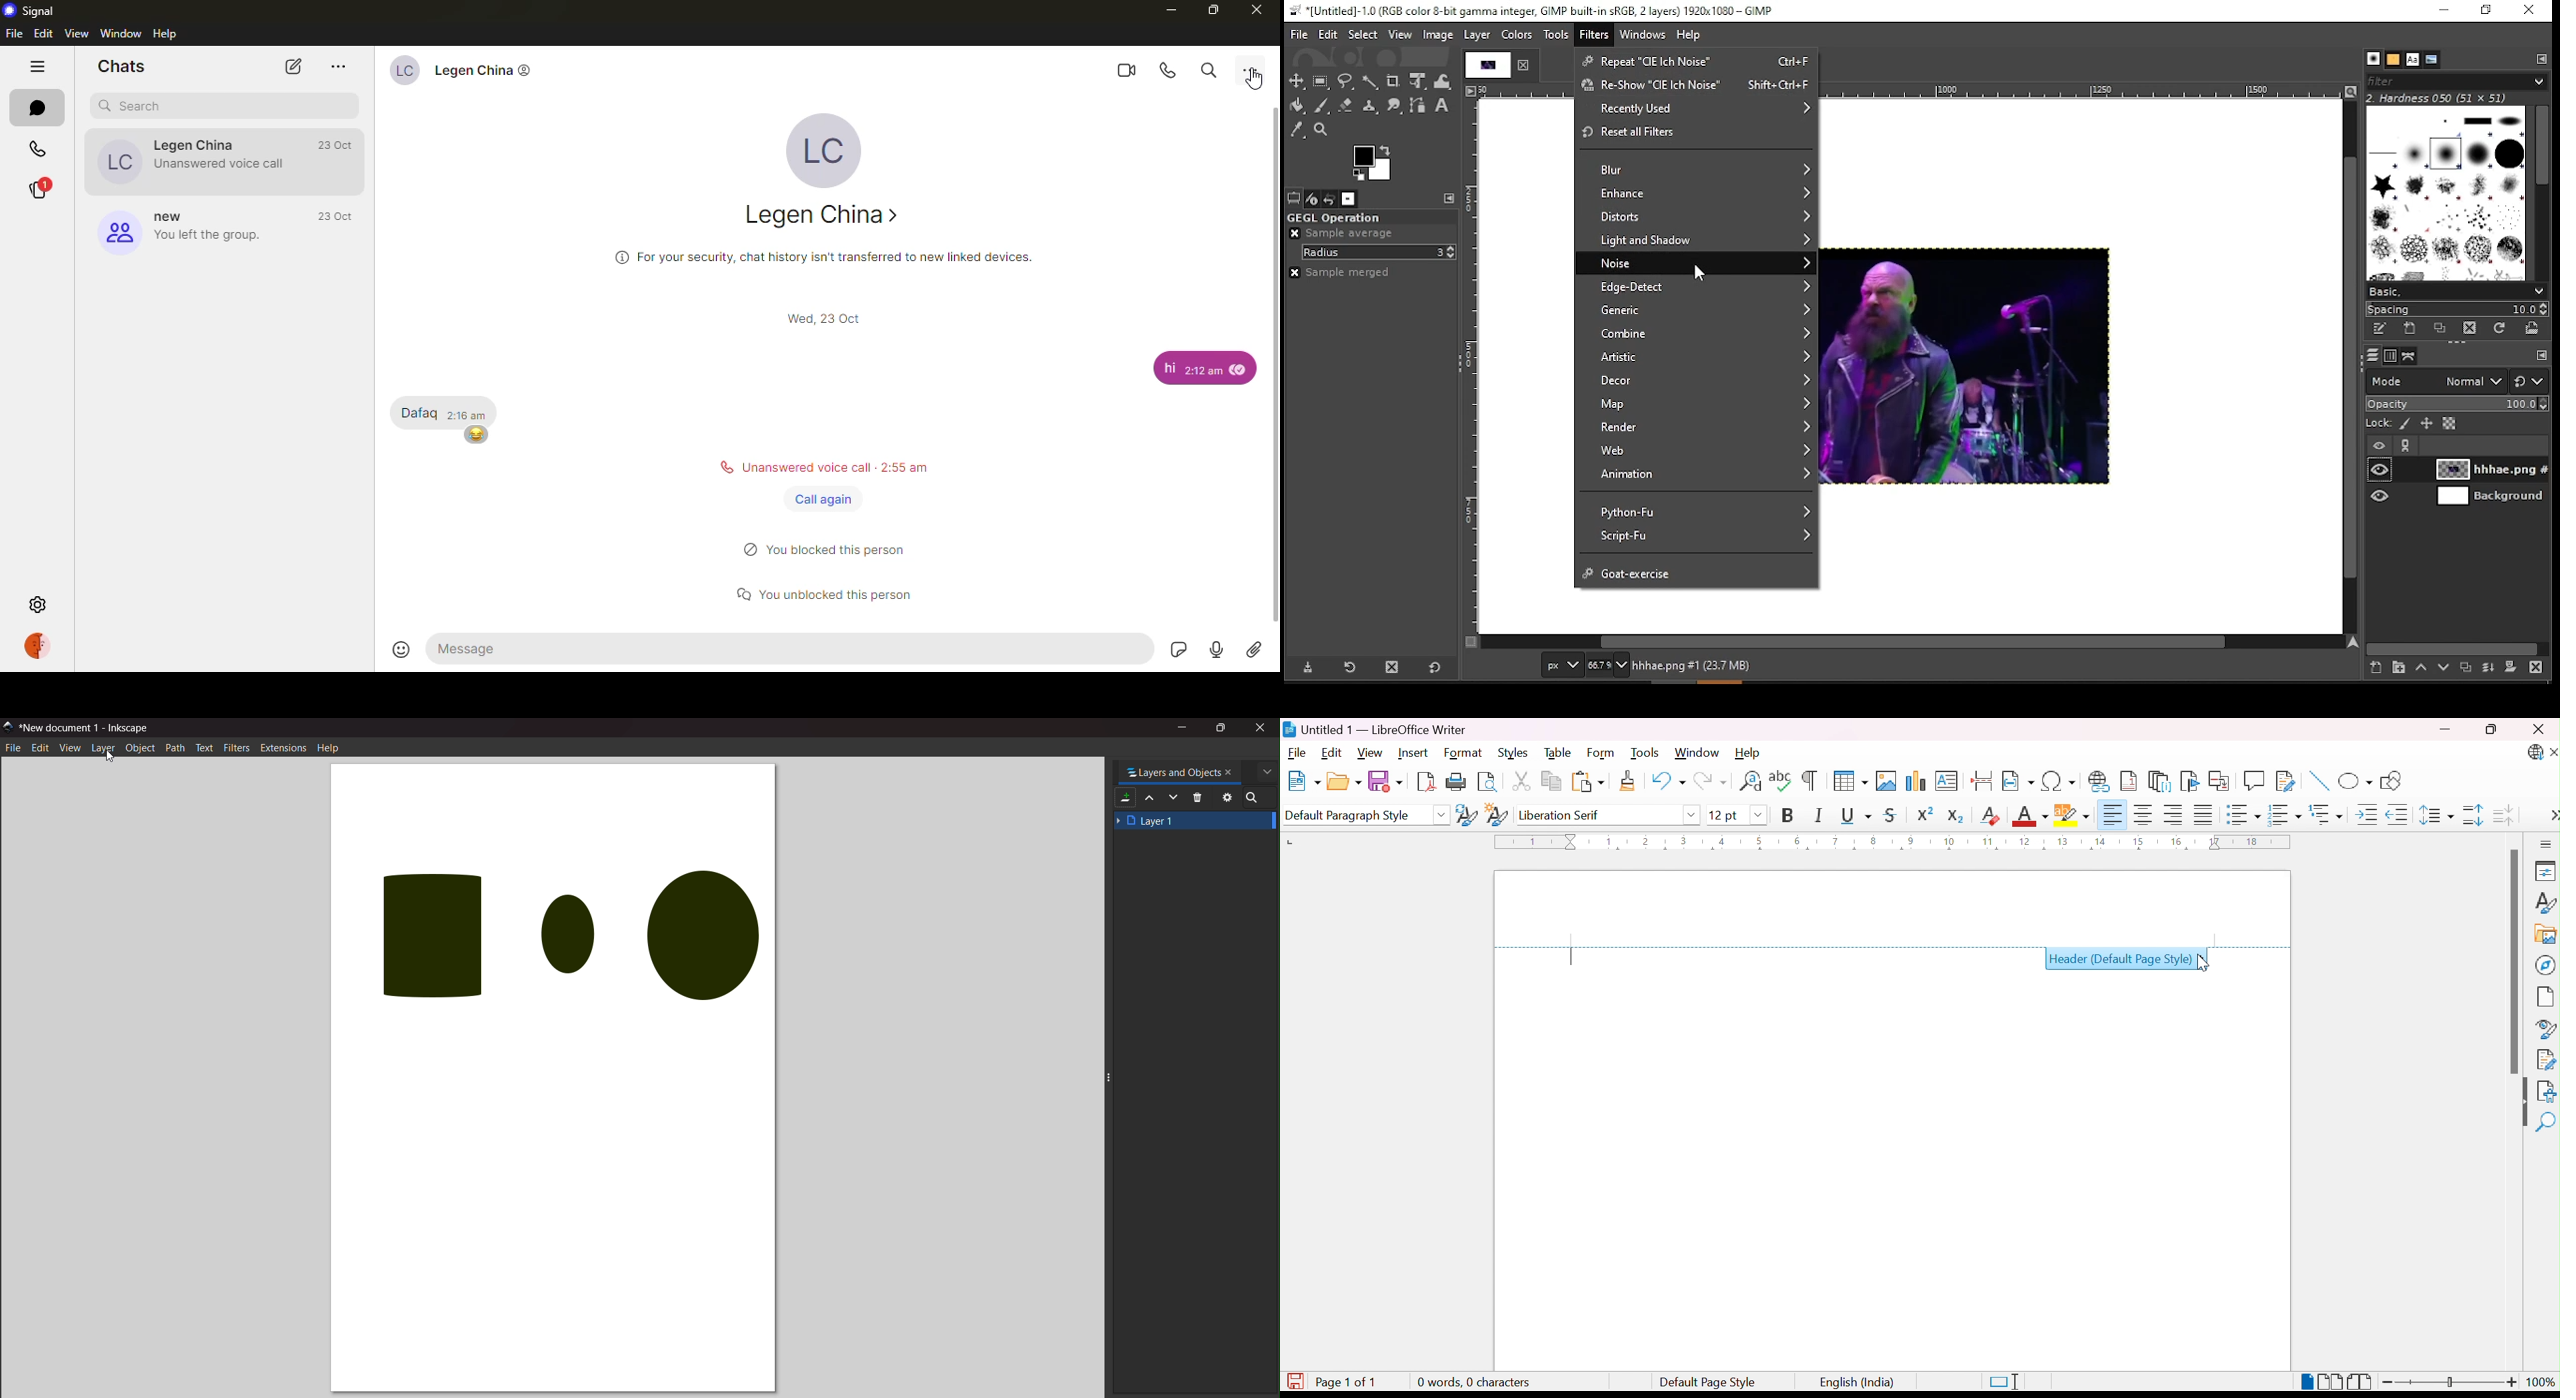 This screenshot has height=1400, width=2576. Describe the element at coordinates (2221, 781) in the screenshot. I see `Insert cross-reference` at that location.